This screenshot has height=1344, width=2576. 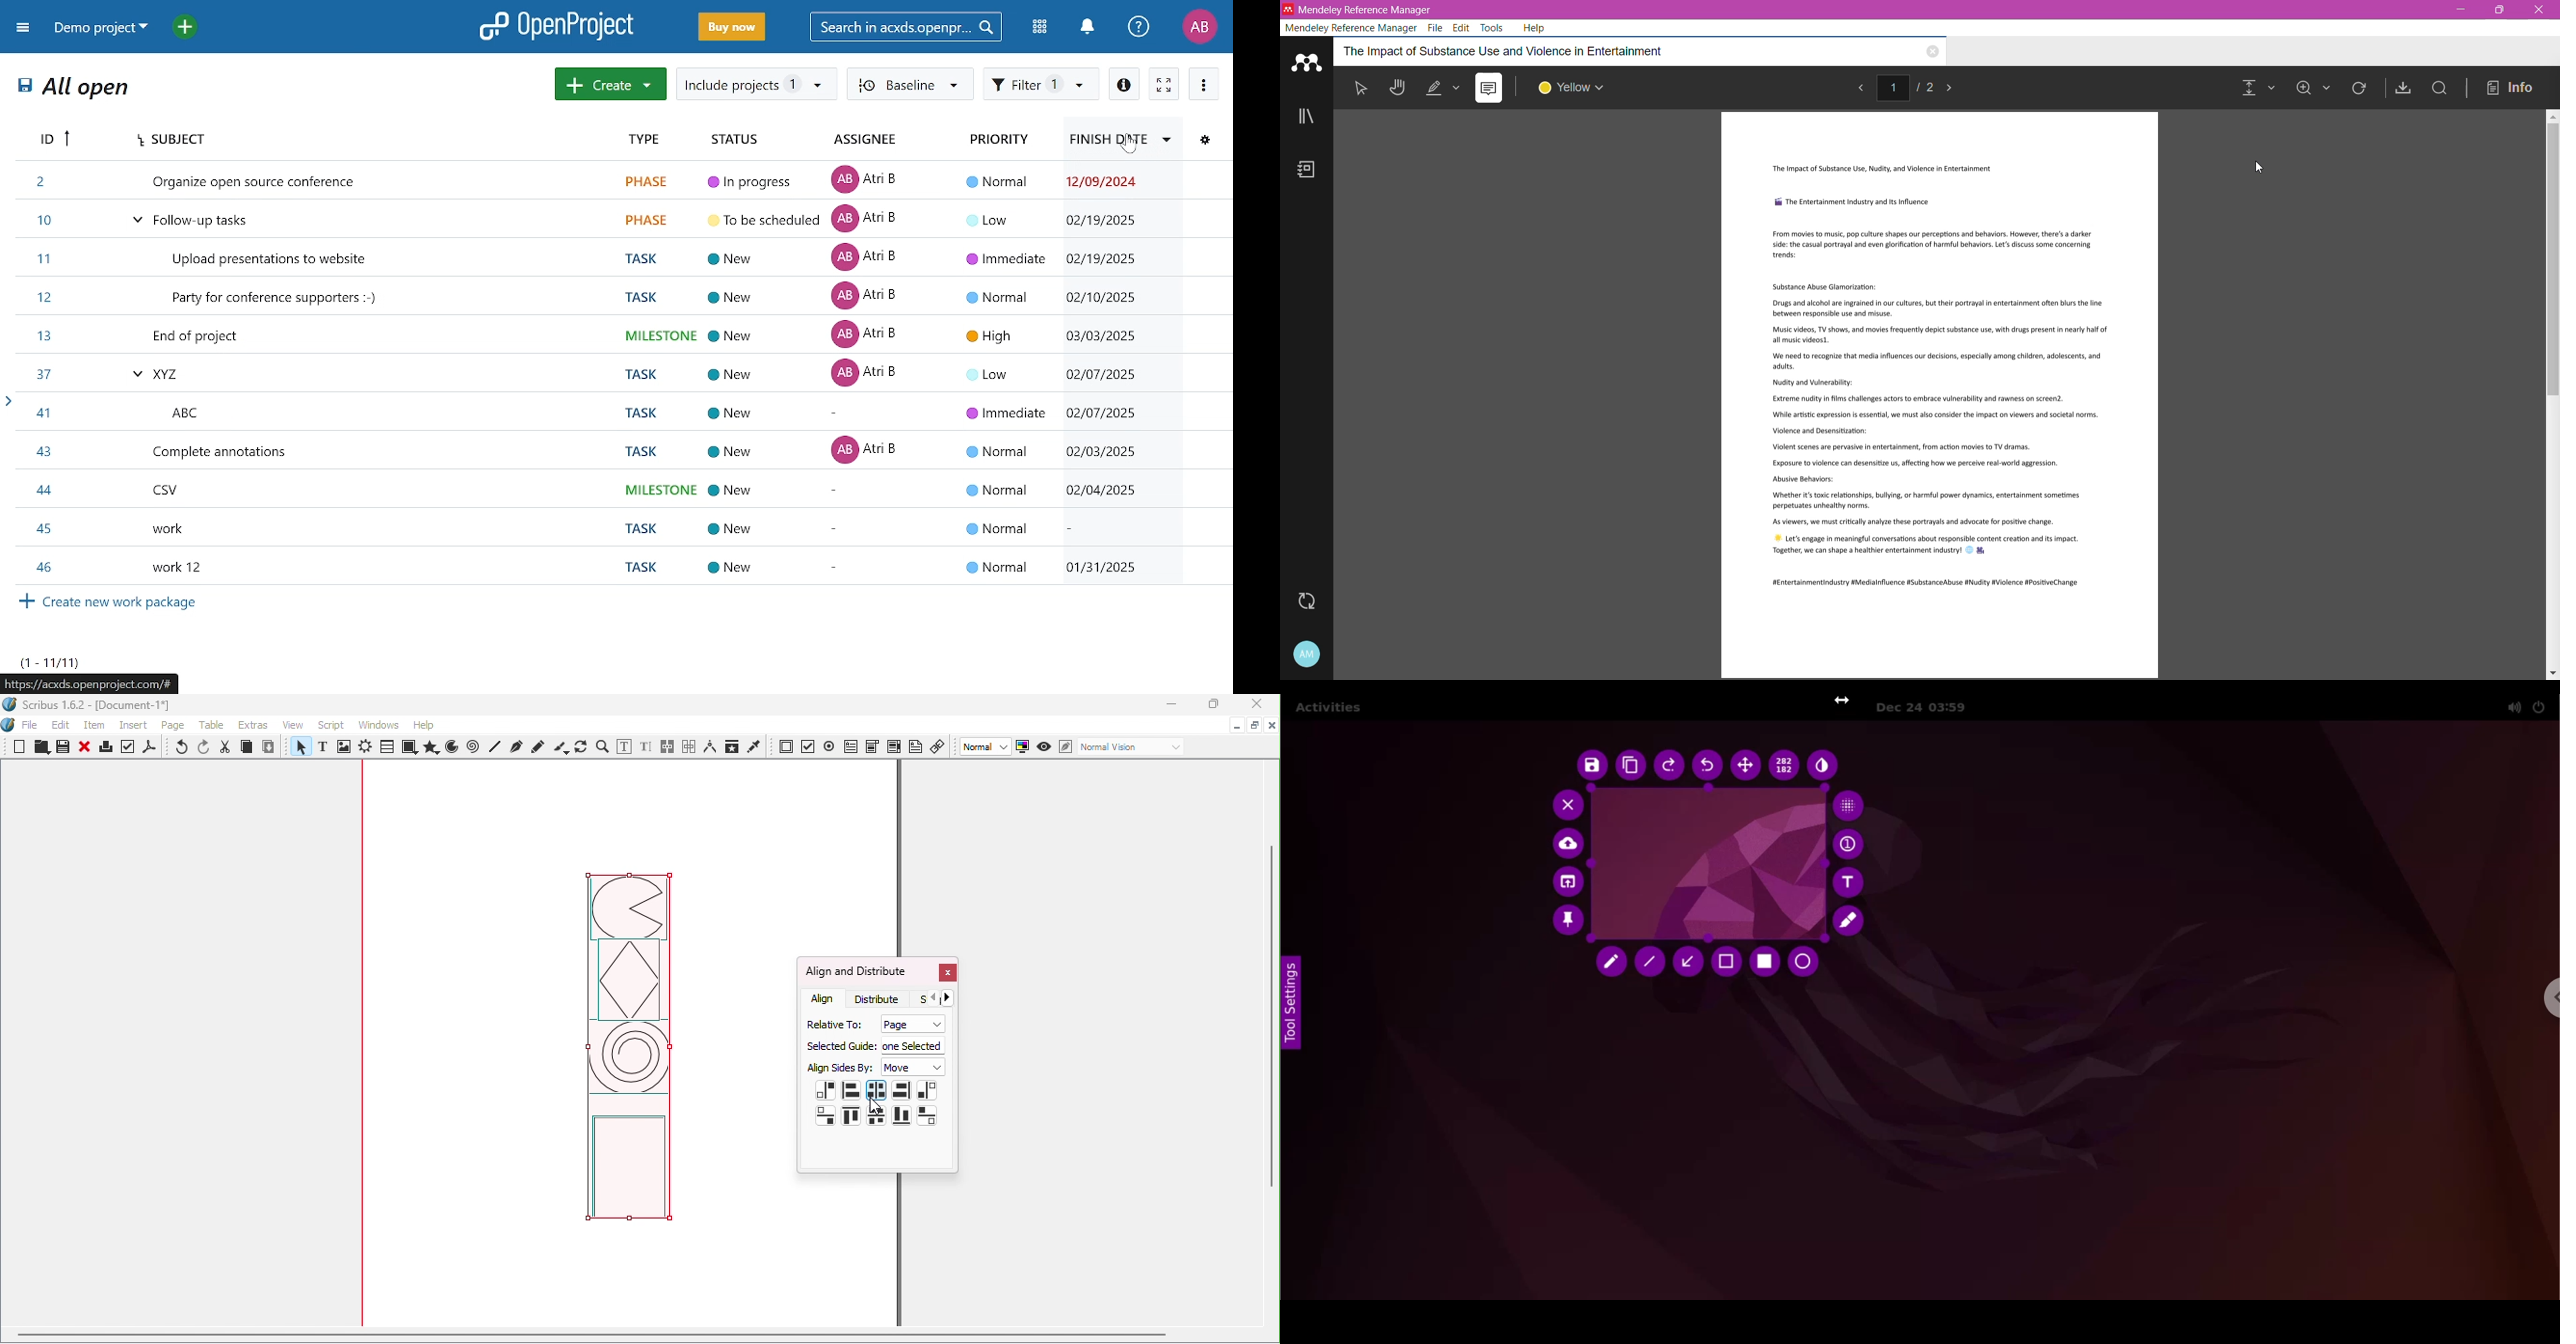 I want to click on assignee, so click(x=877, y=143).